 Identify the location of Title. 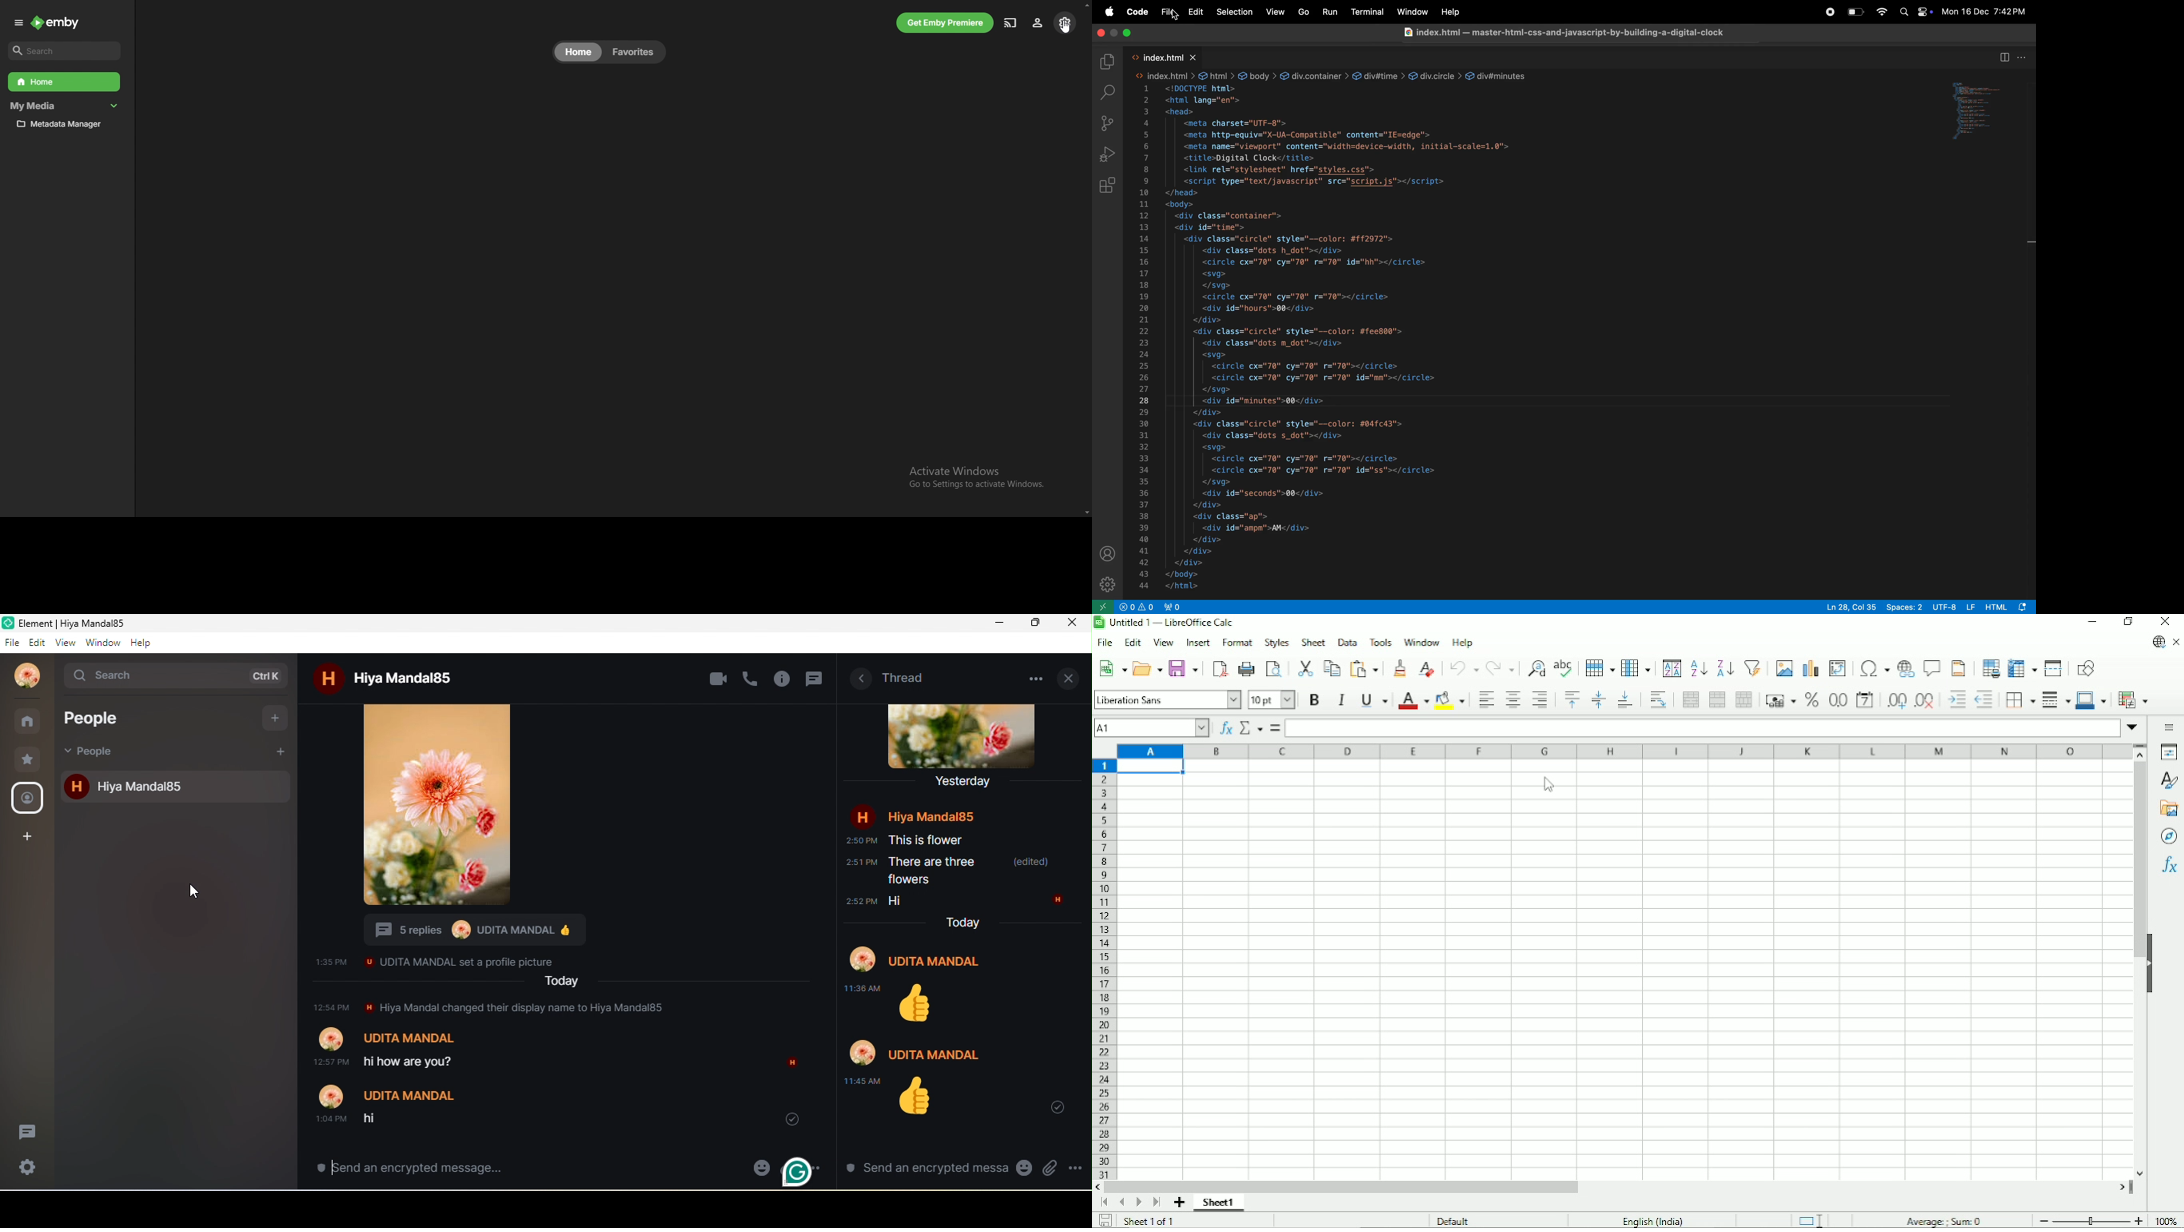
(1168, 623).